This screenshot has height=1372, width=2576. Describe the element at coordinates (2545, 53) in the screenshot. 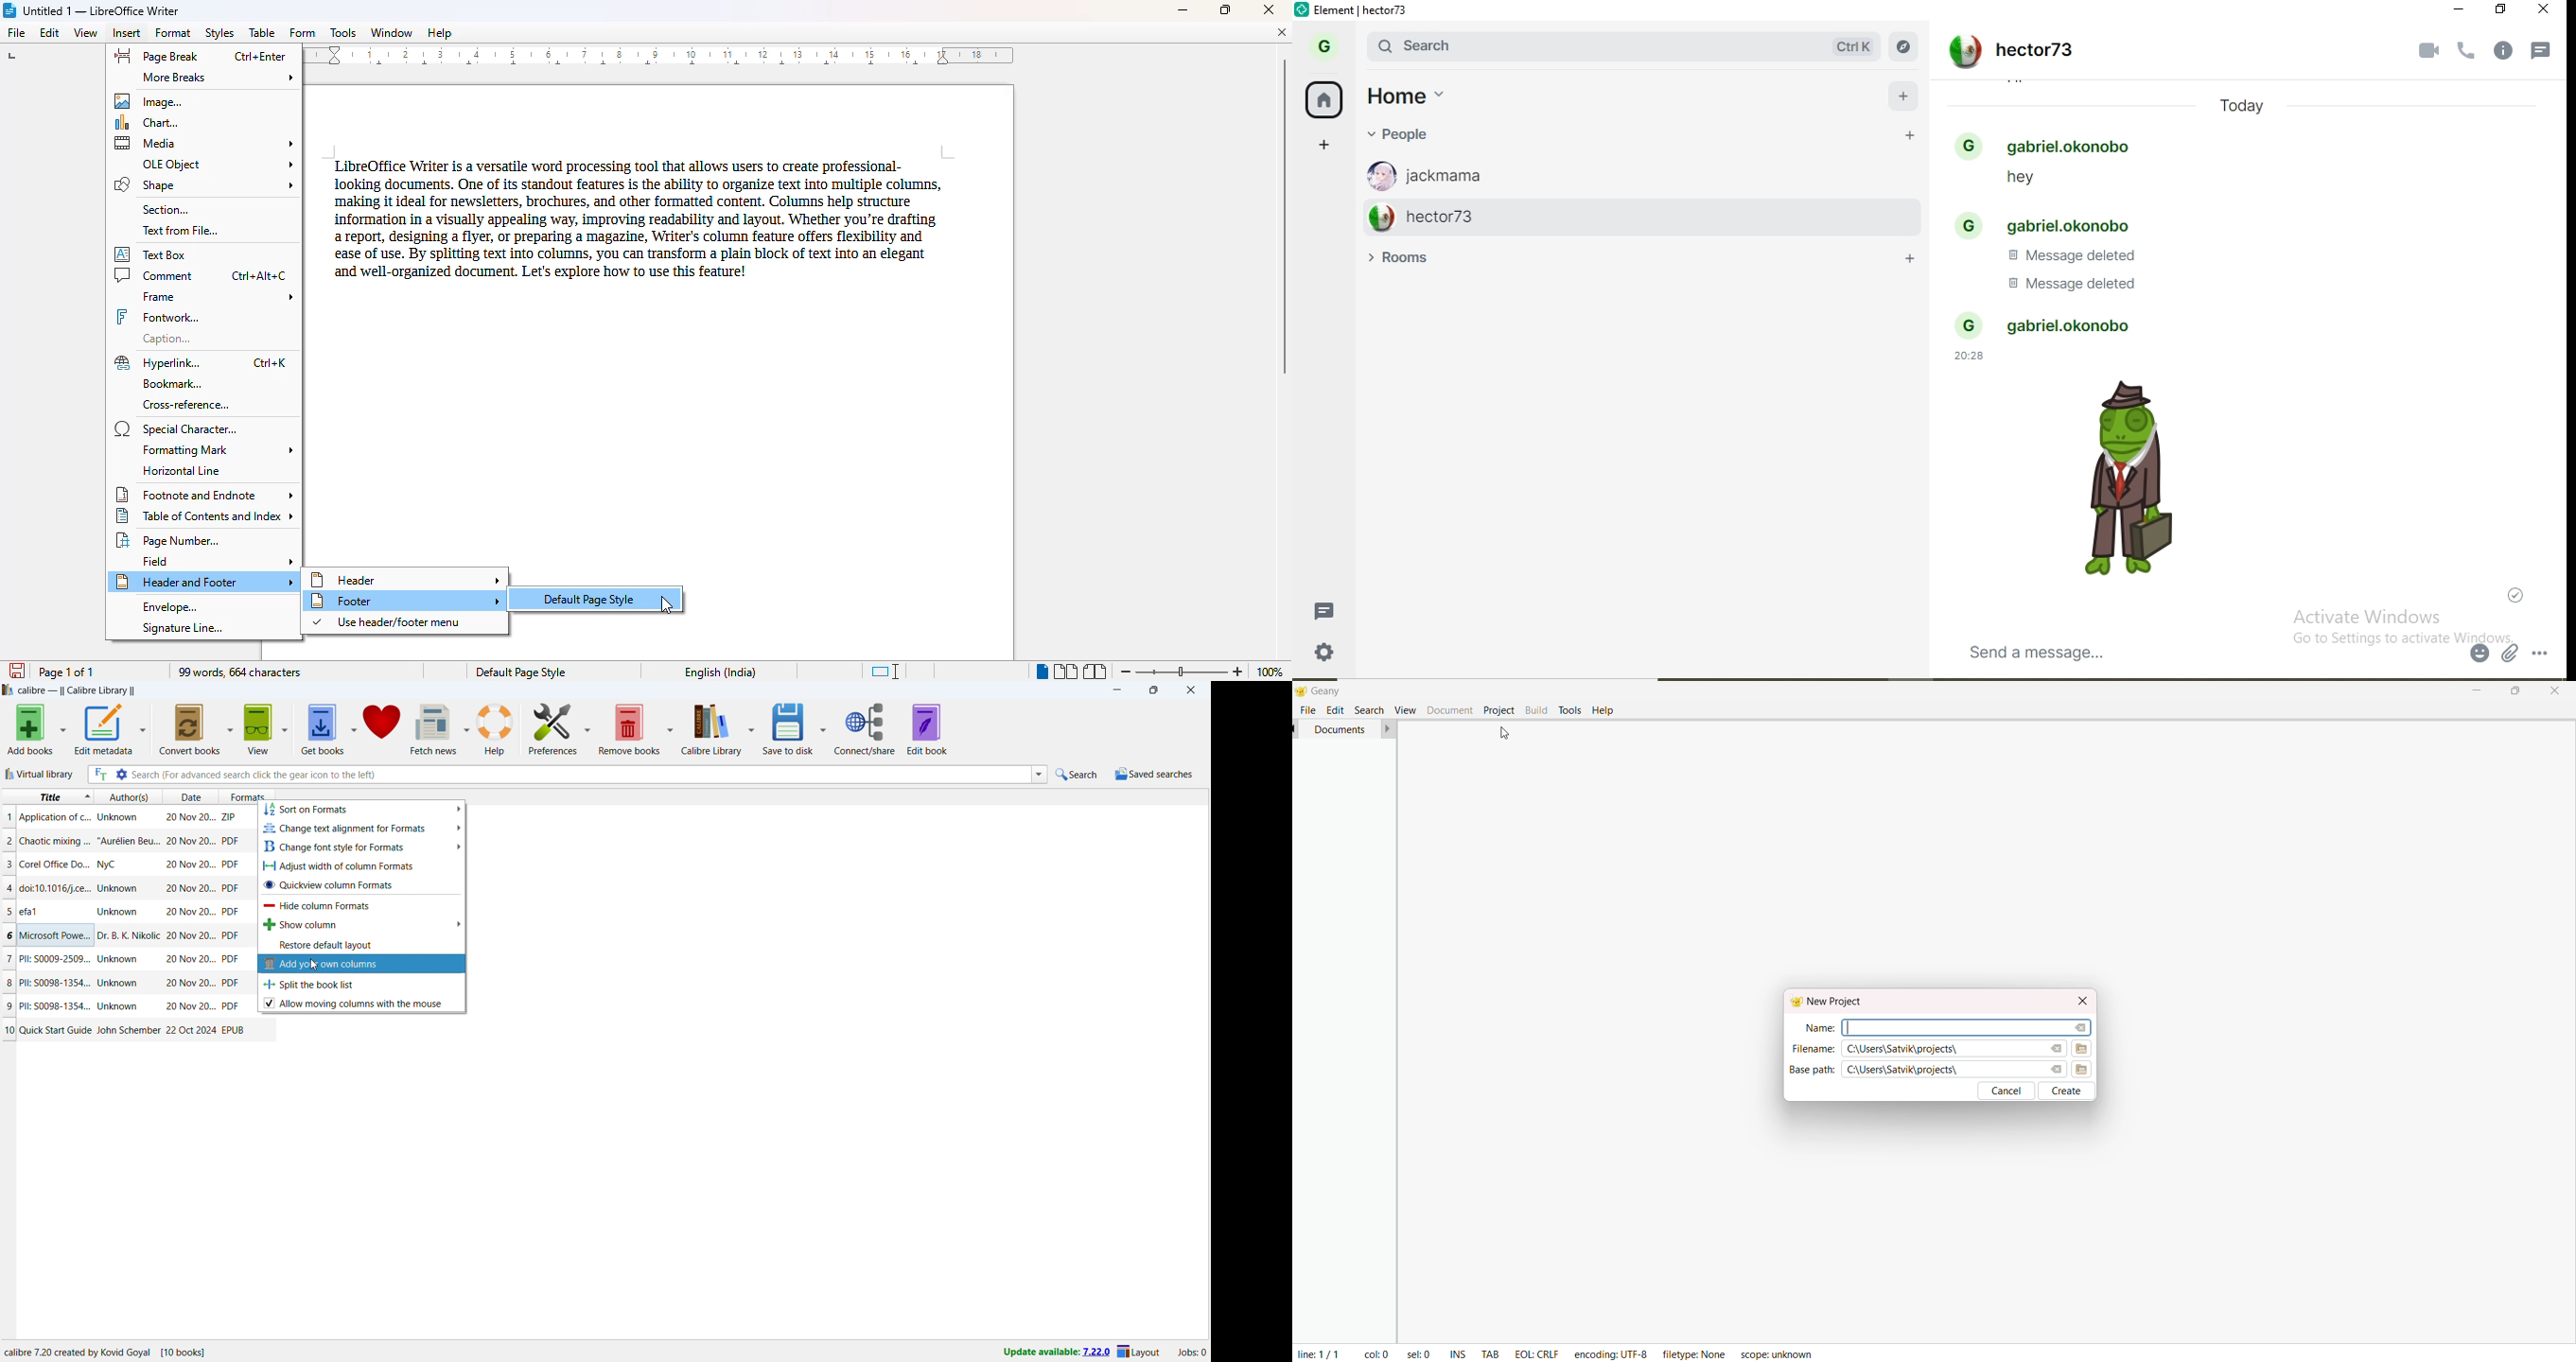

I see `notifications` at that location.